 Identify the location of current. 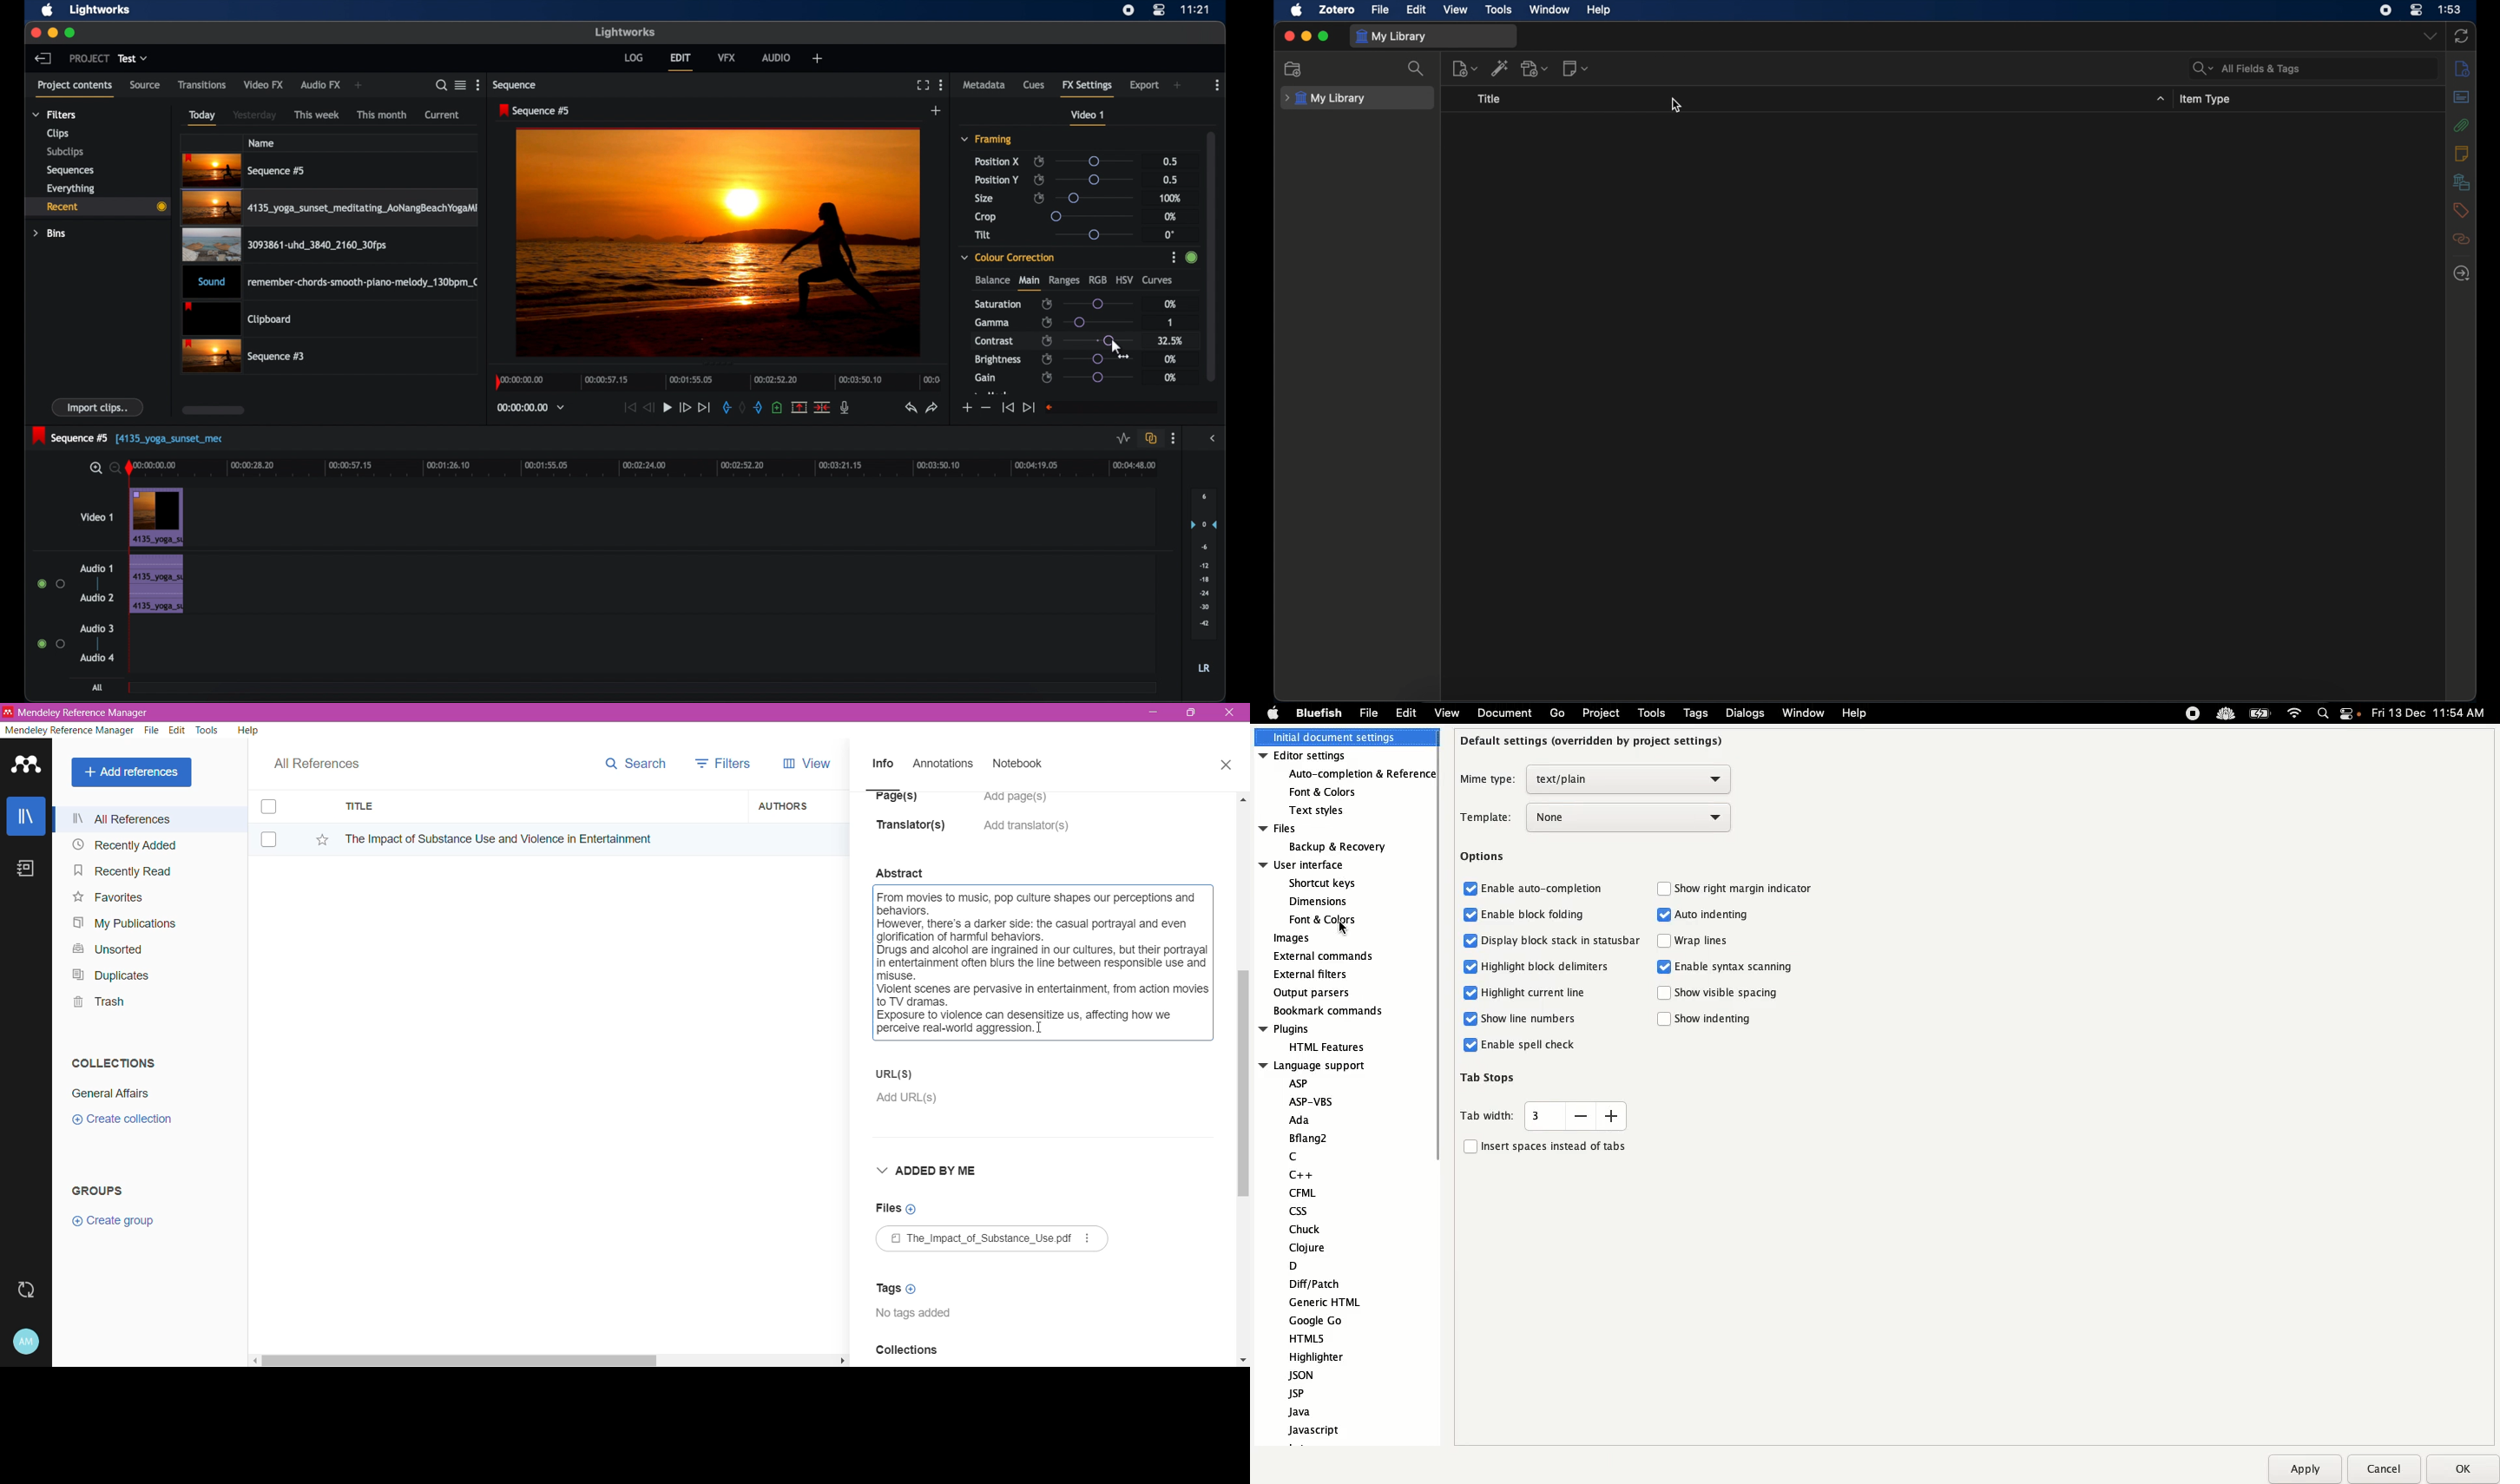
(442, 115).